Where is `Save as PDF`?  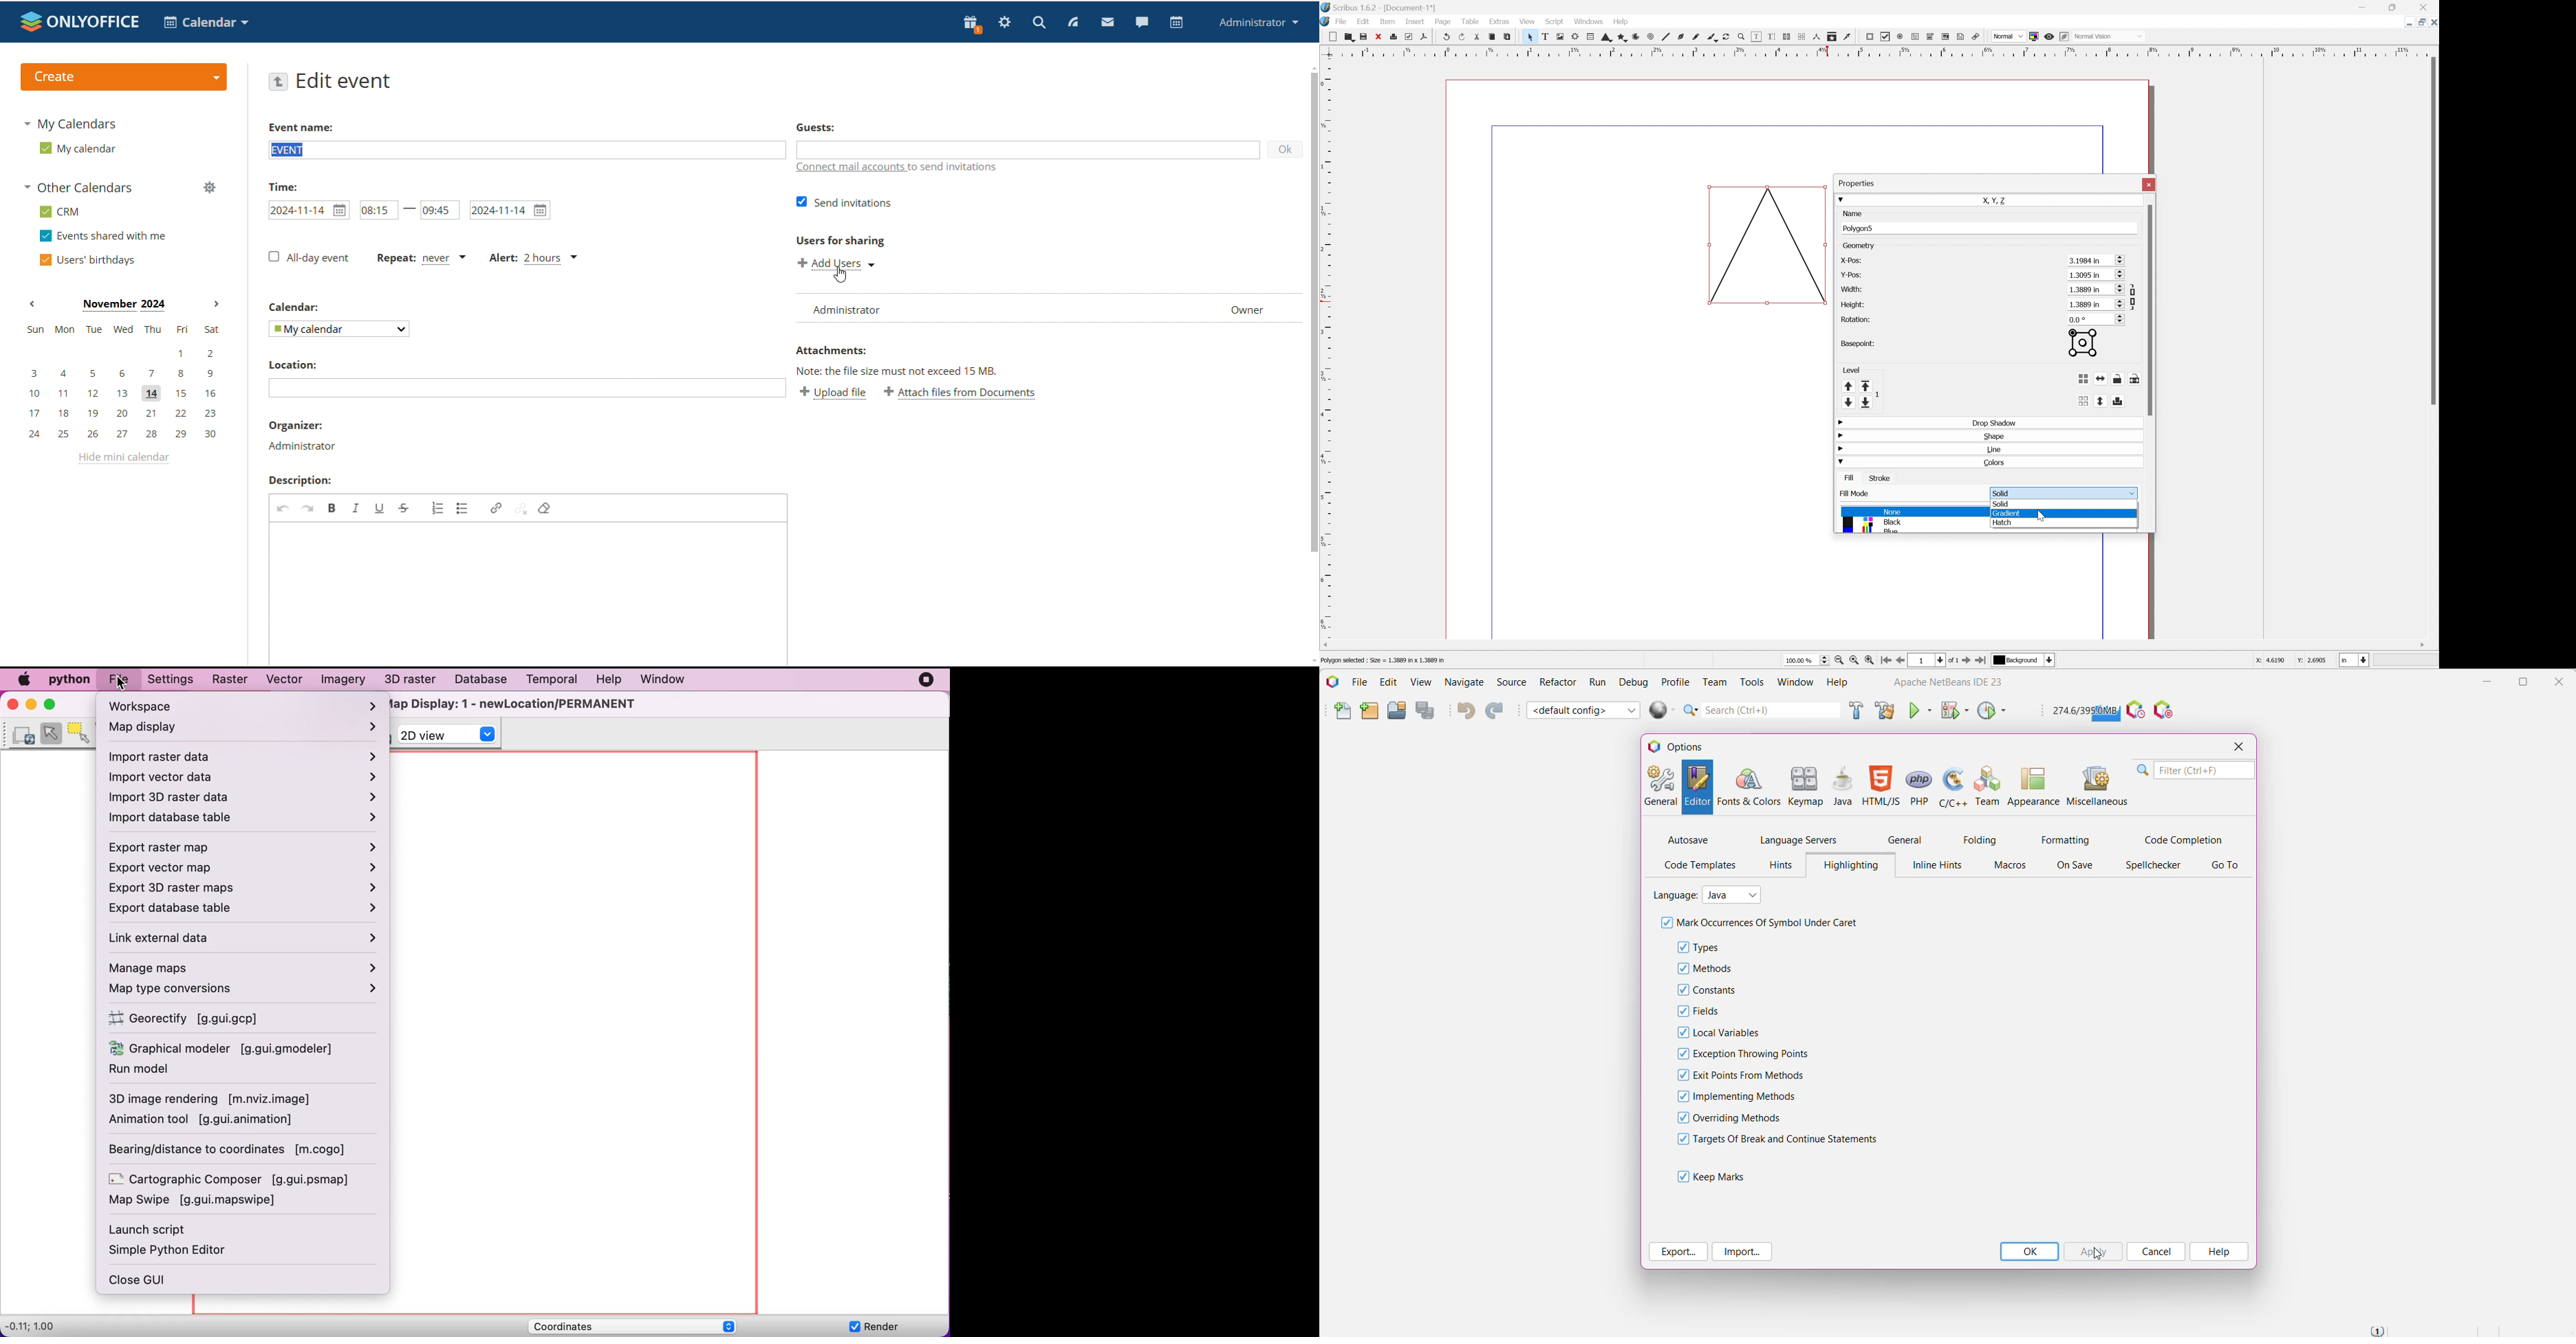 Save as PDF is located at coordinates (1424, 38).